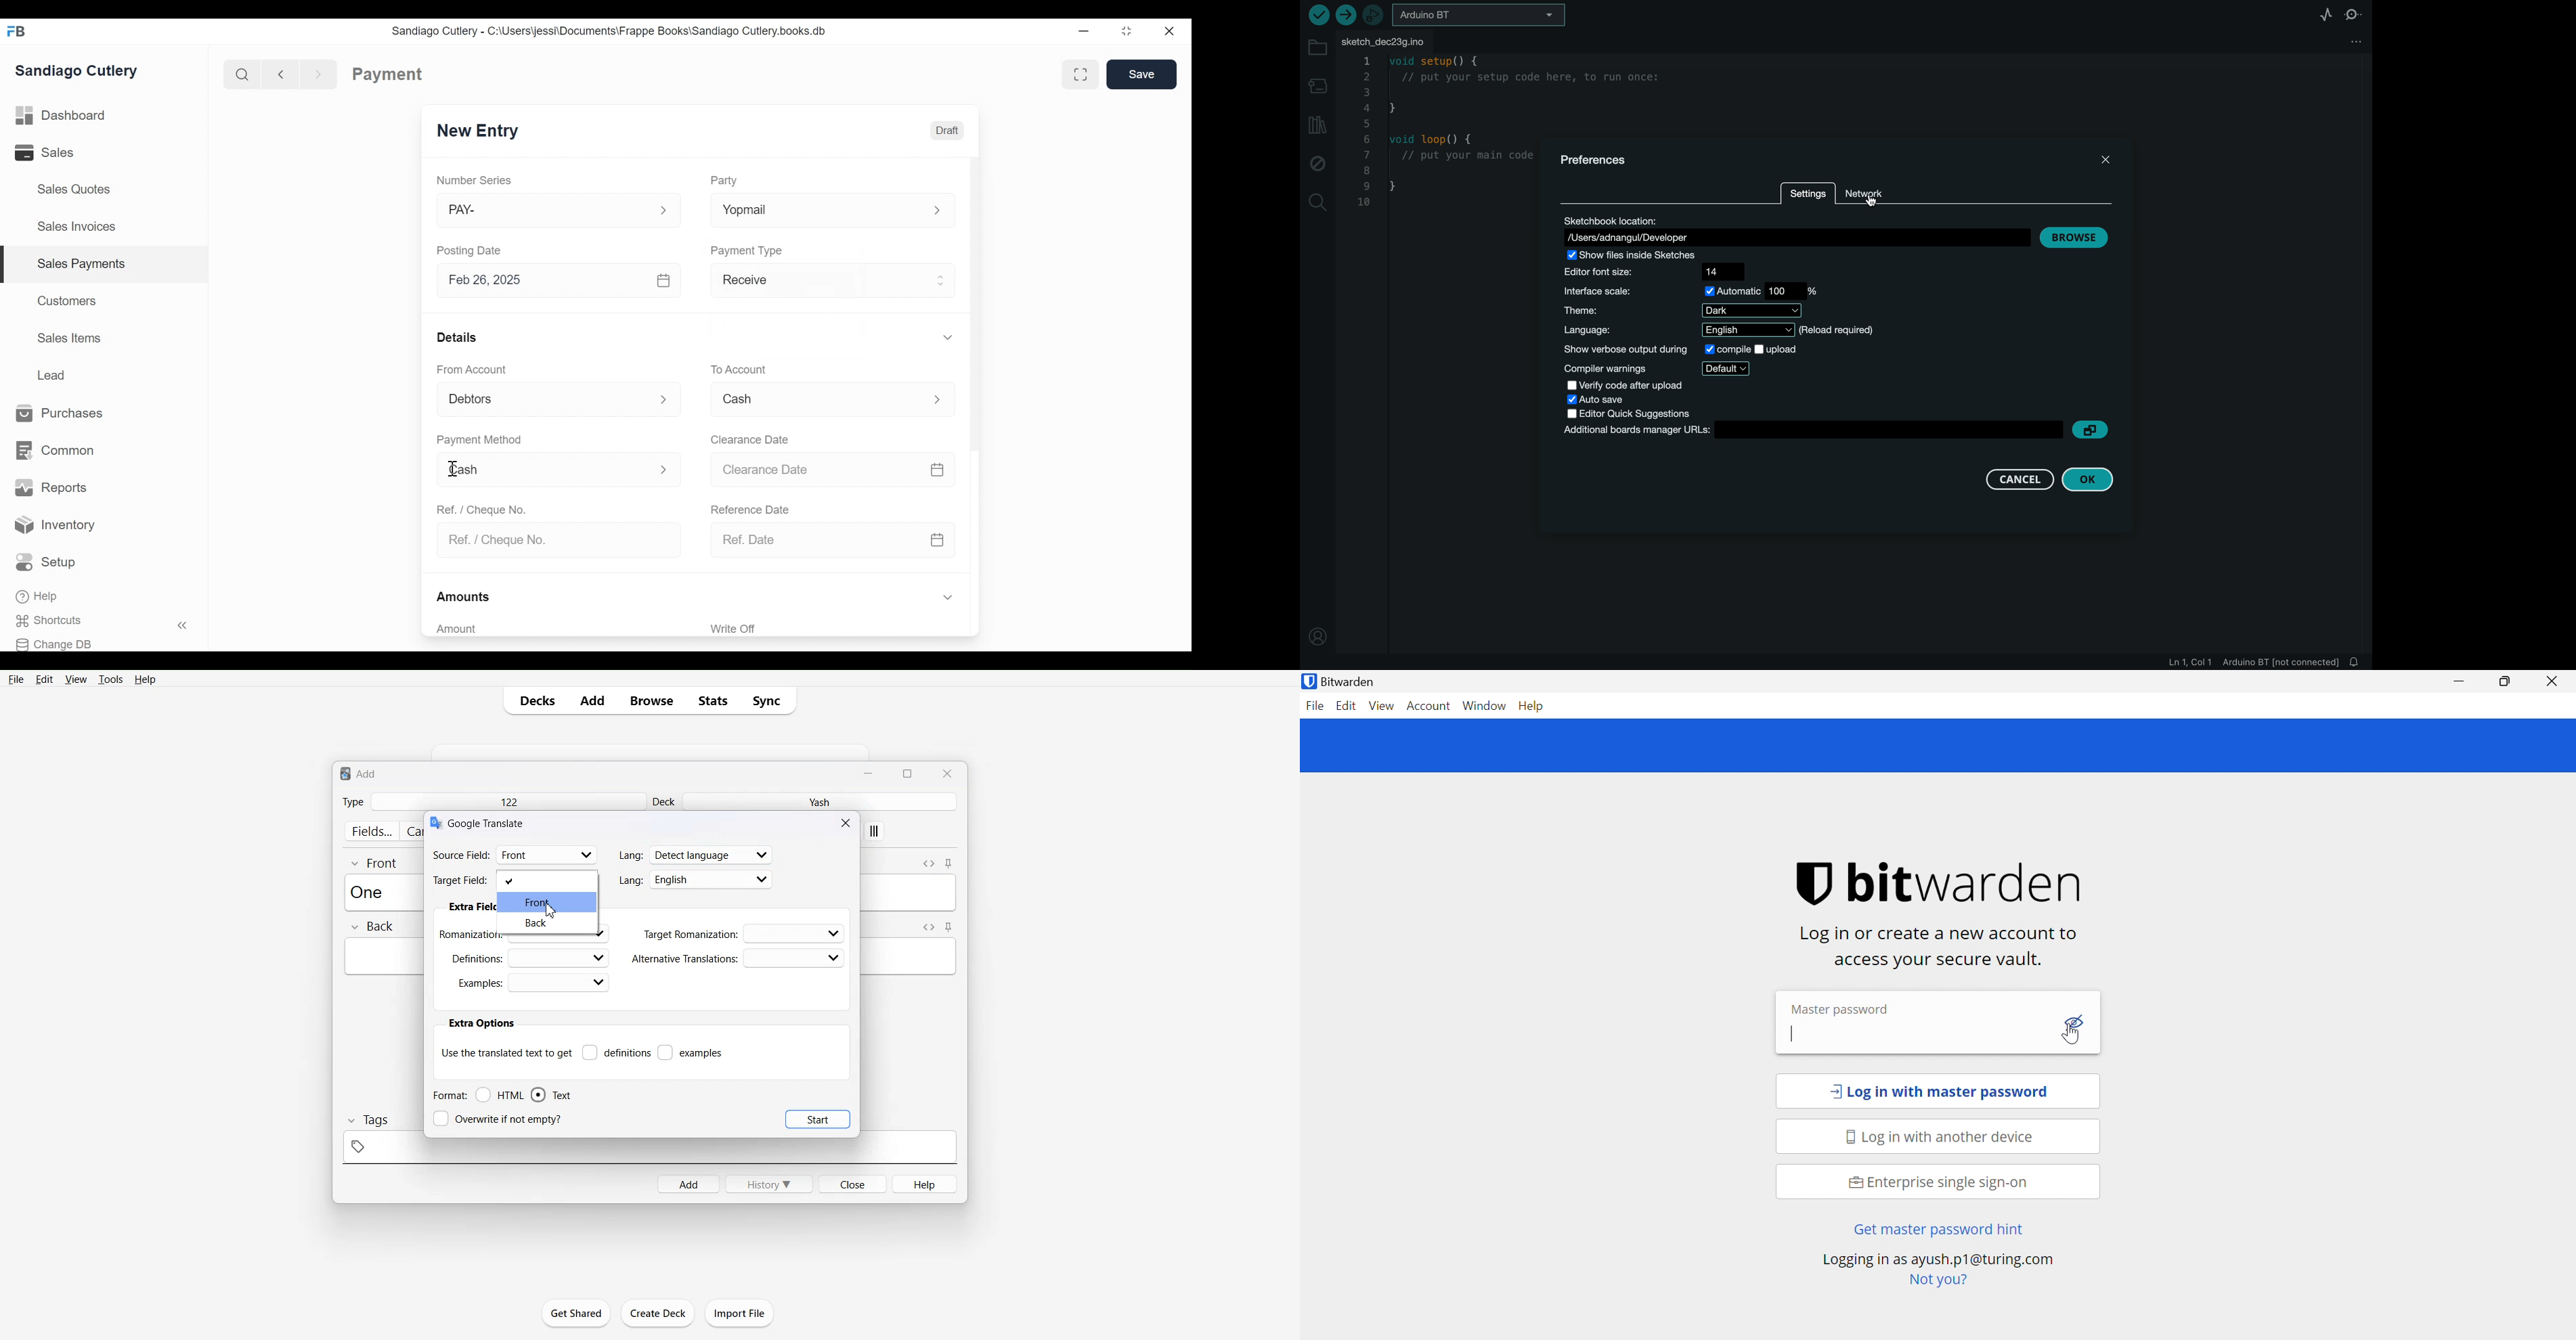  What do you see at coordinates (1320, 633) in the screenshot?
I see `profile` at bounding box center [1320, 633].